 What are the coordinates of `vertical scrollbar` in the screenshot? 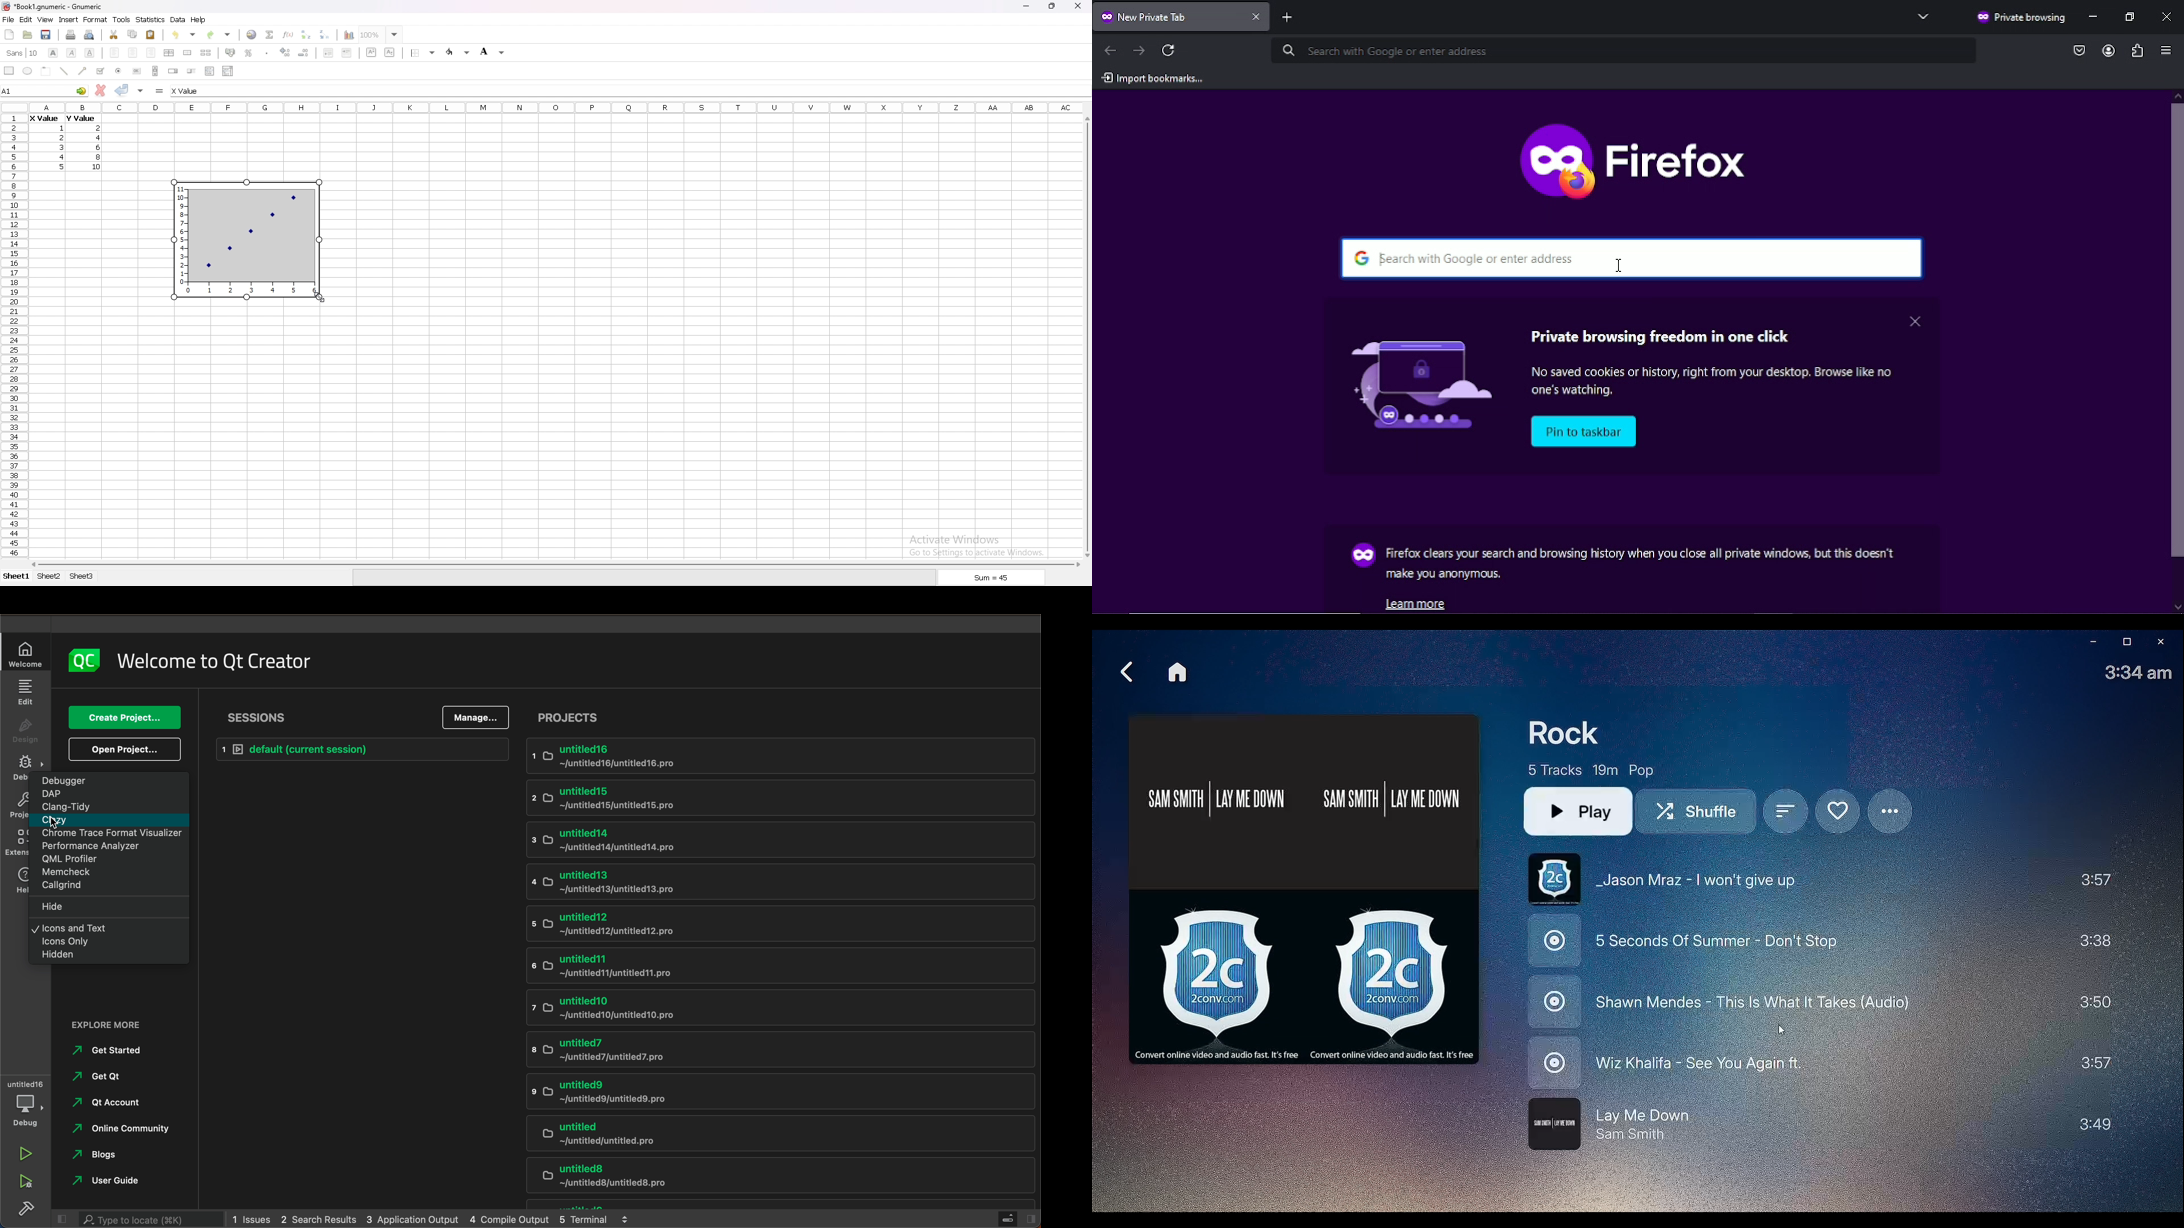 It's located at (2177, 356).